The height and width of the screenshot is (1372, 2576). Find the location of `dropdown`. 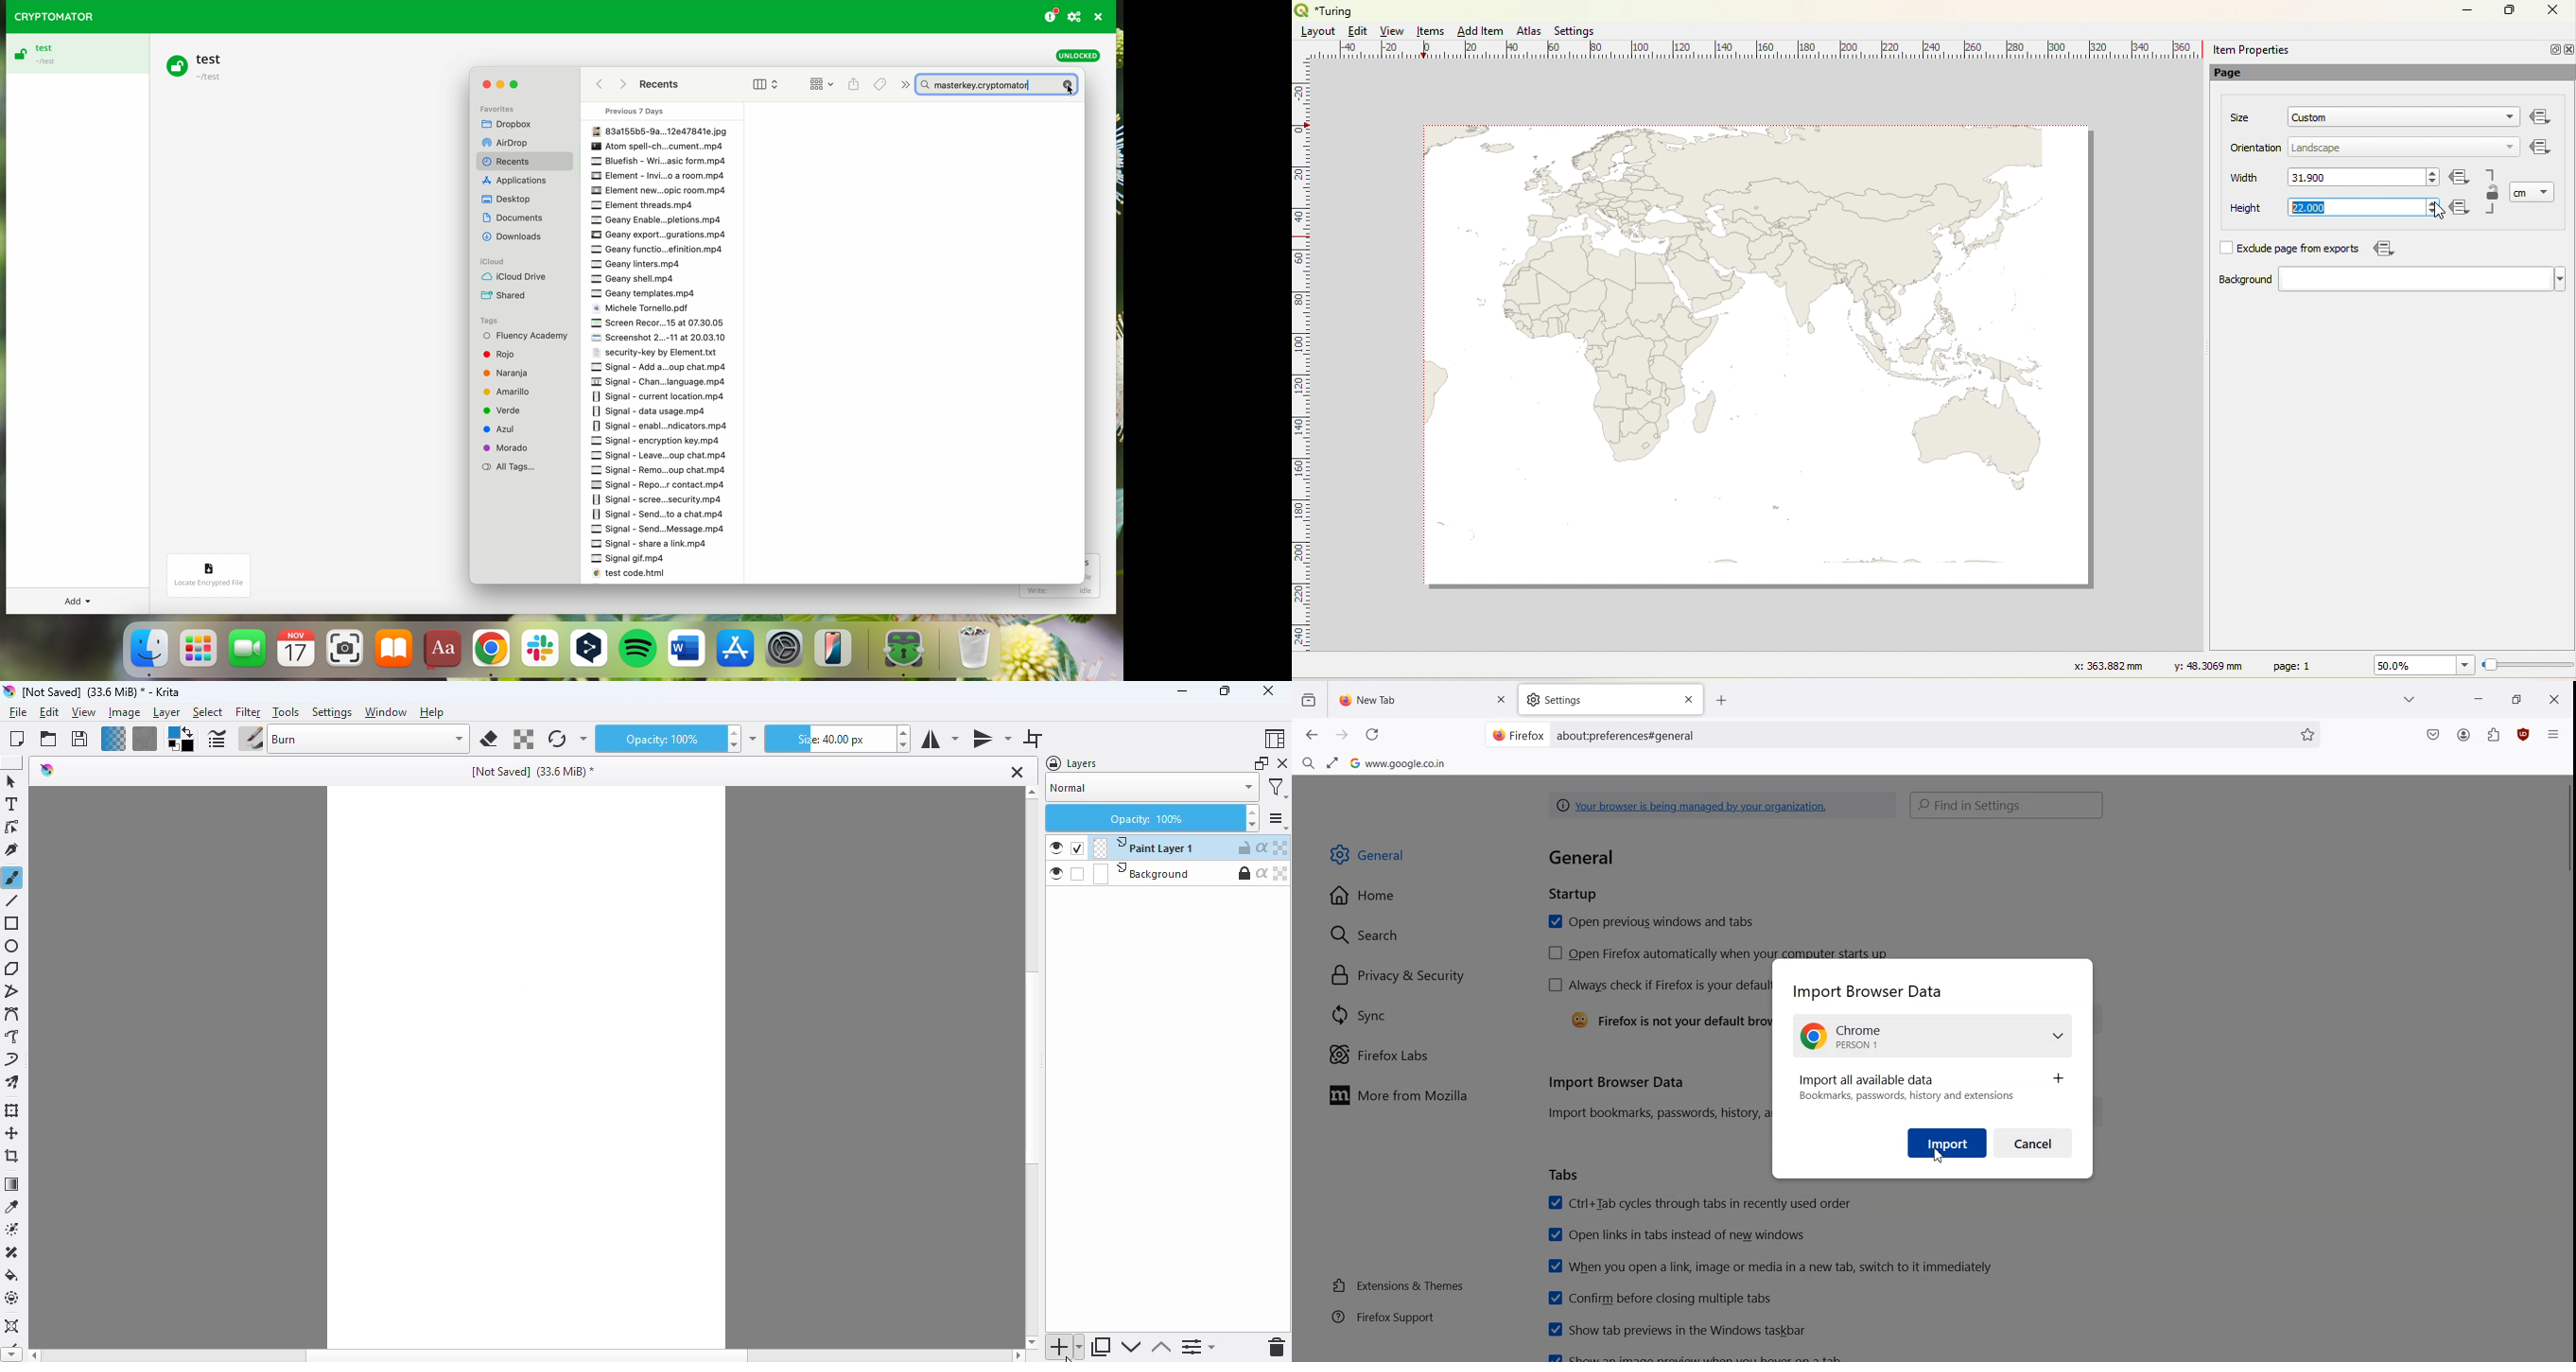

dropdown is located at coordinates (2422, 279).